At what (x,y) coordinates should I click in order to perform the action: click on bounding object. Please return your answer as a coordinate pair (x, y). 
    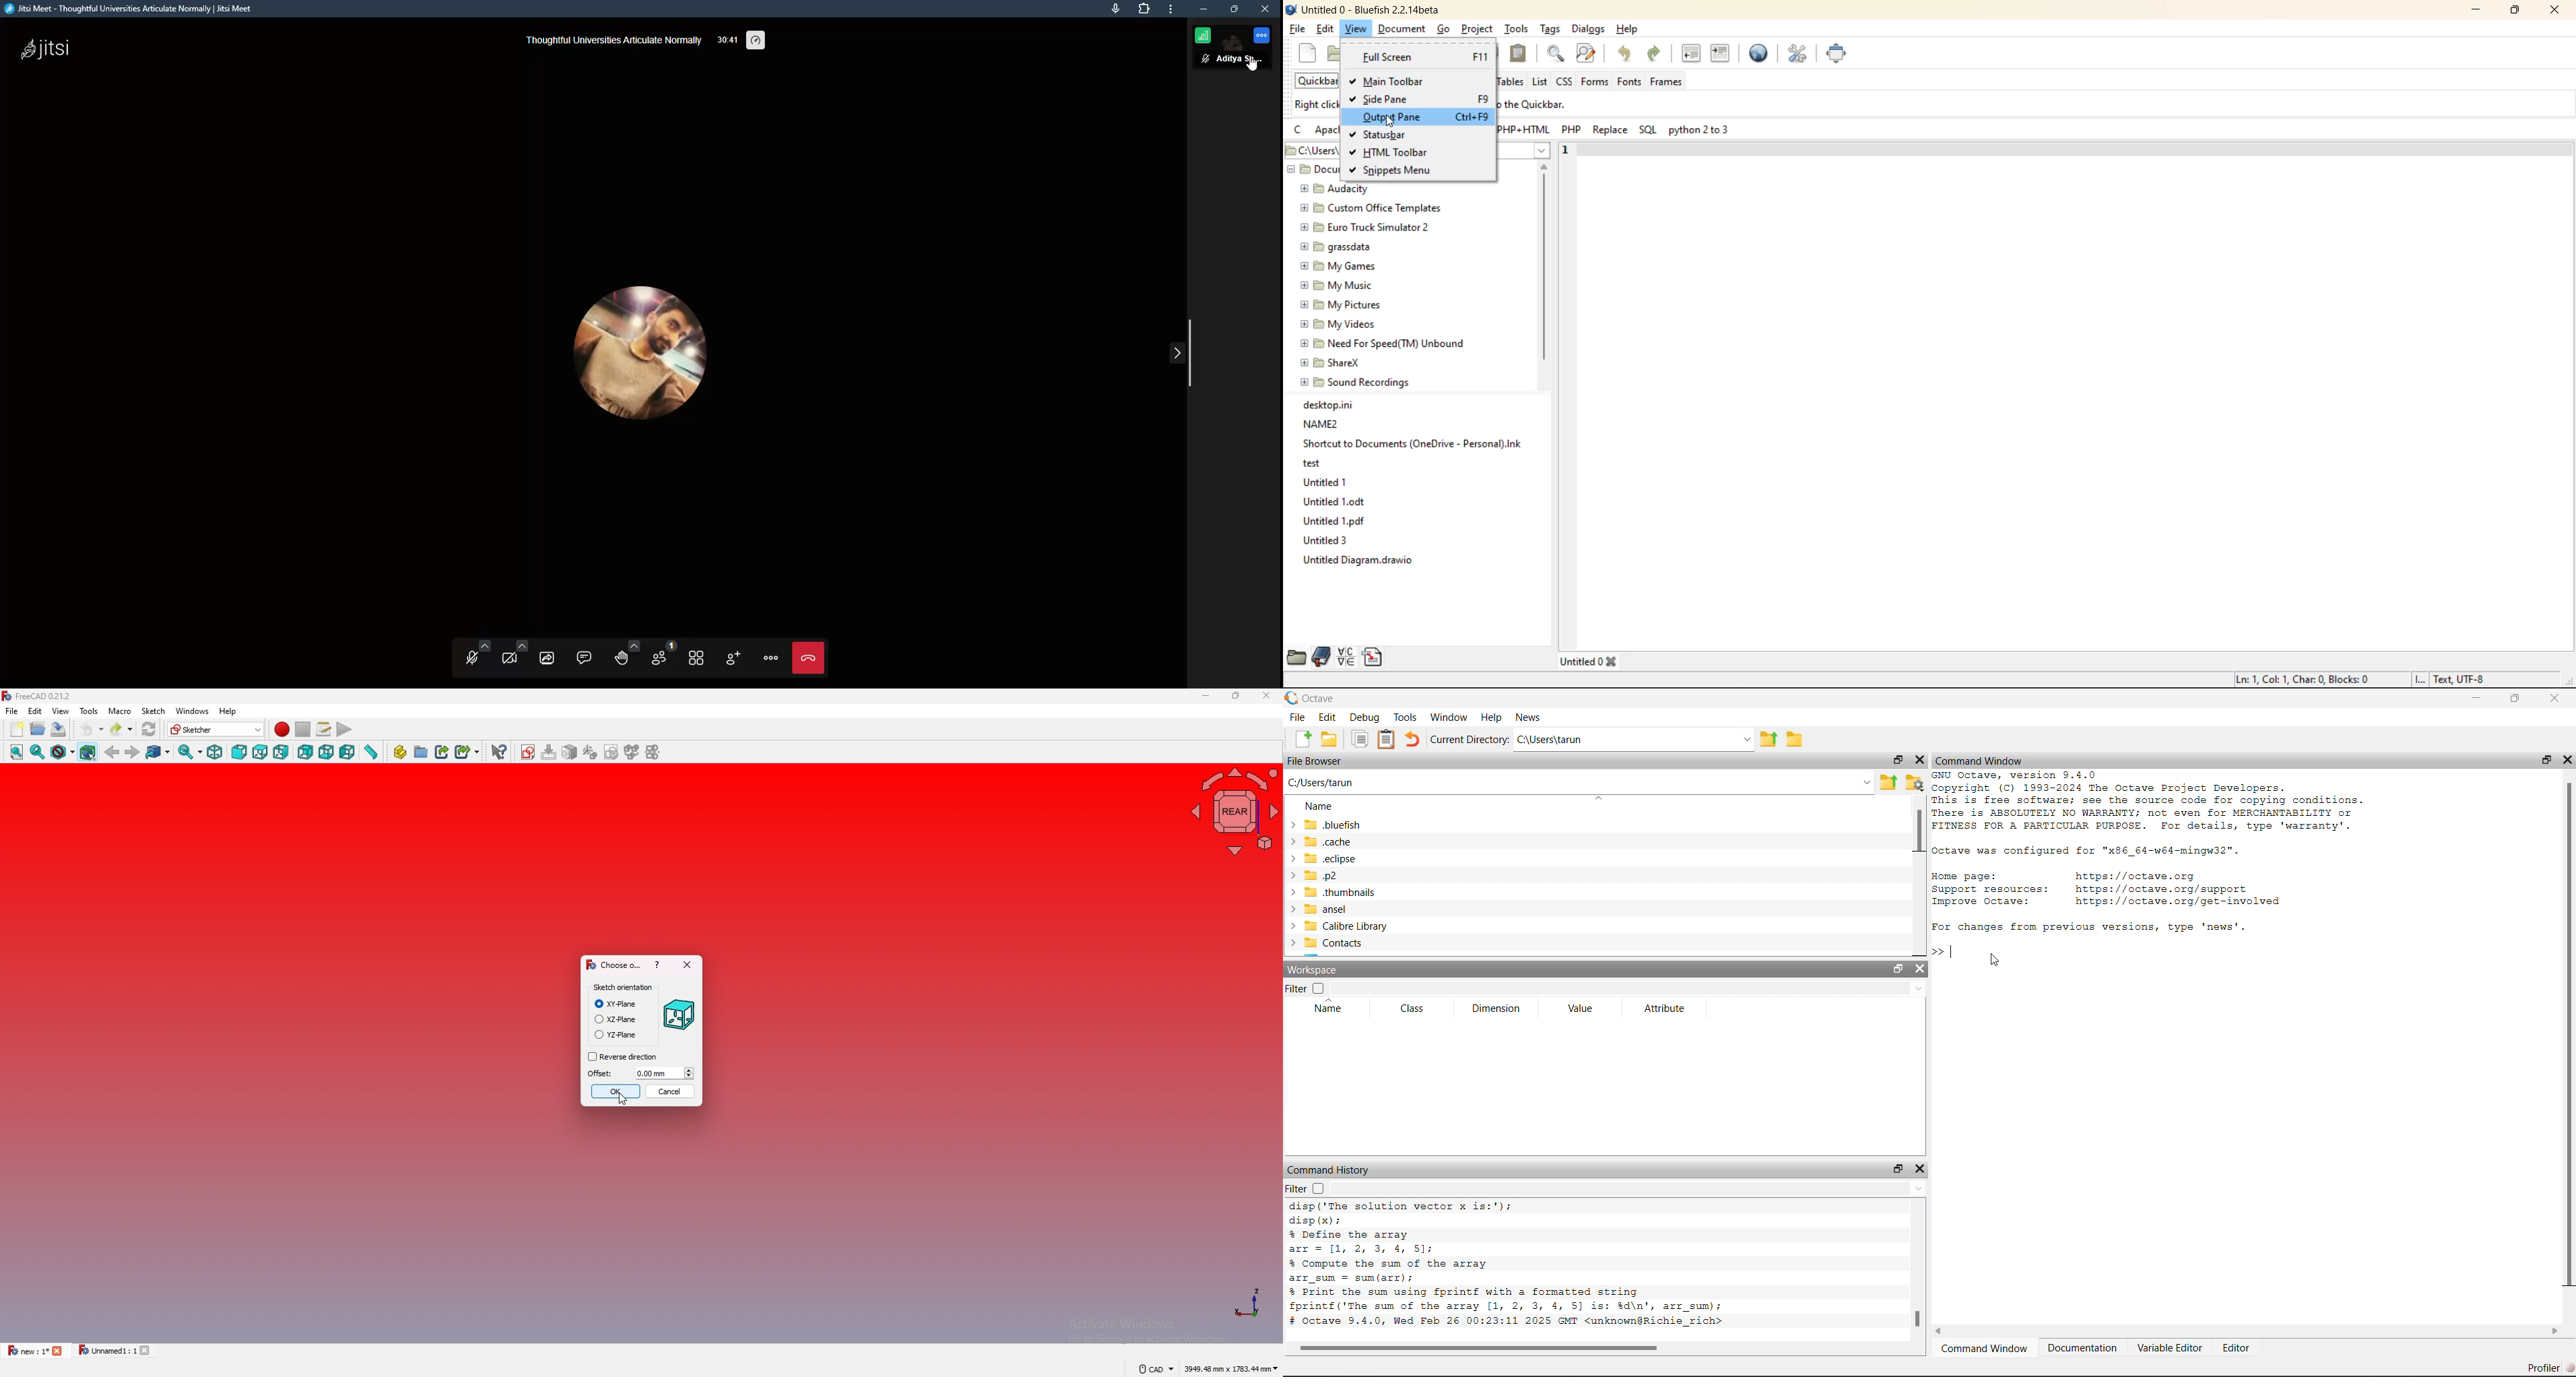
    Looking at the image, I should click on (88, 751).